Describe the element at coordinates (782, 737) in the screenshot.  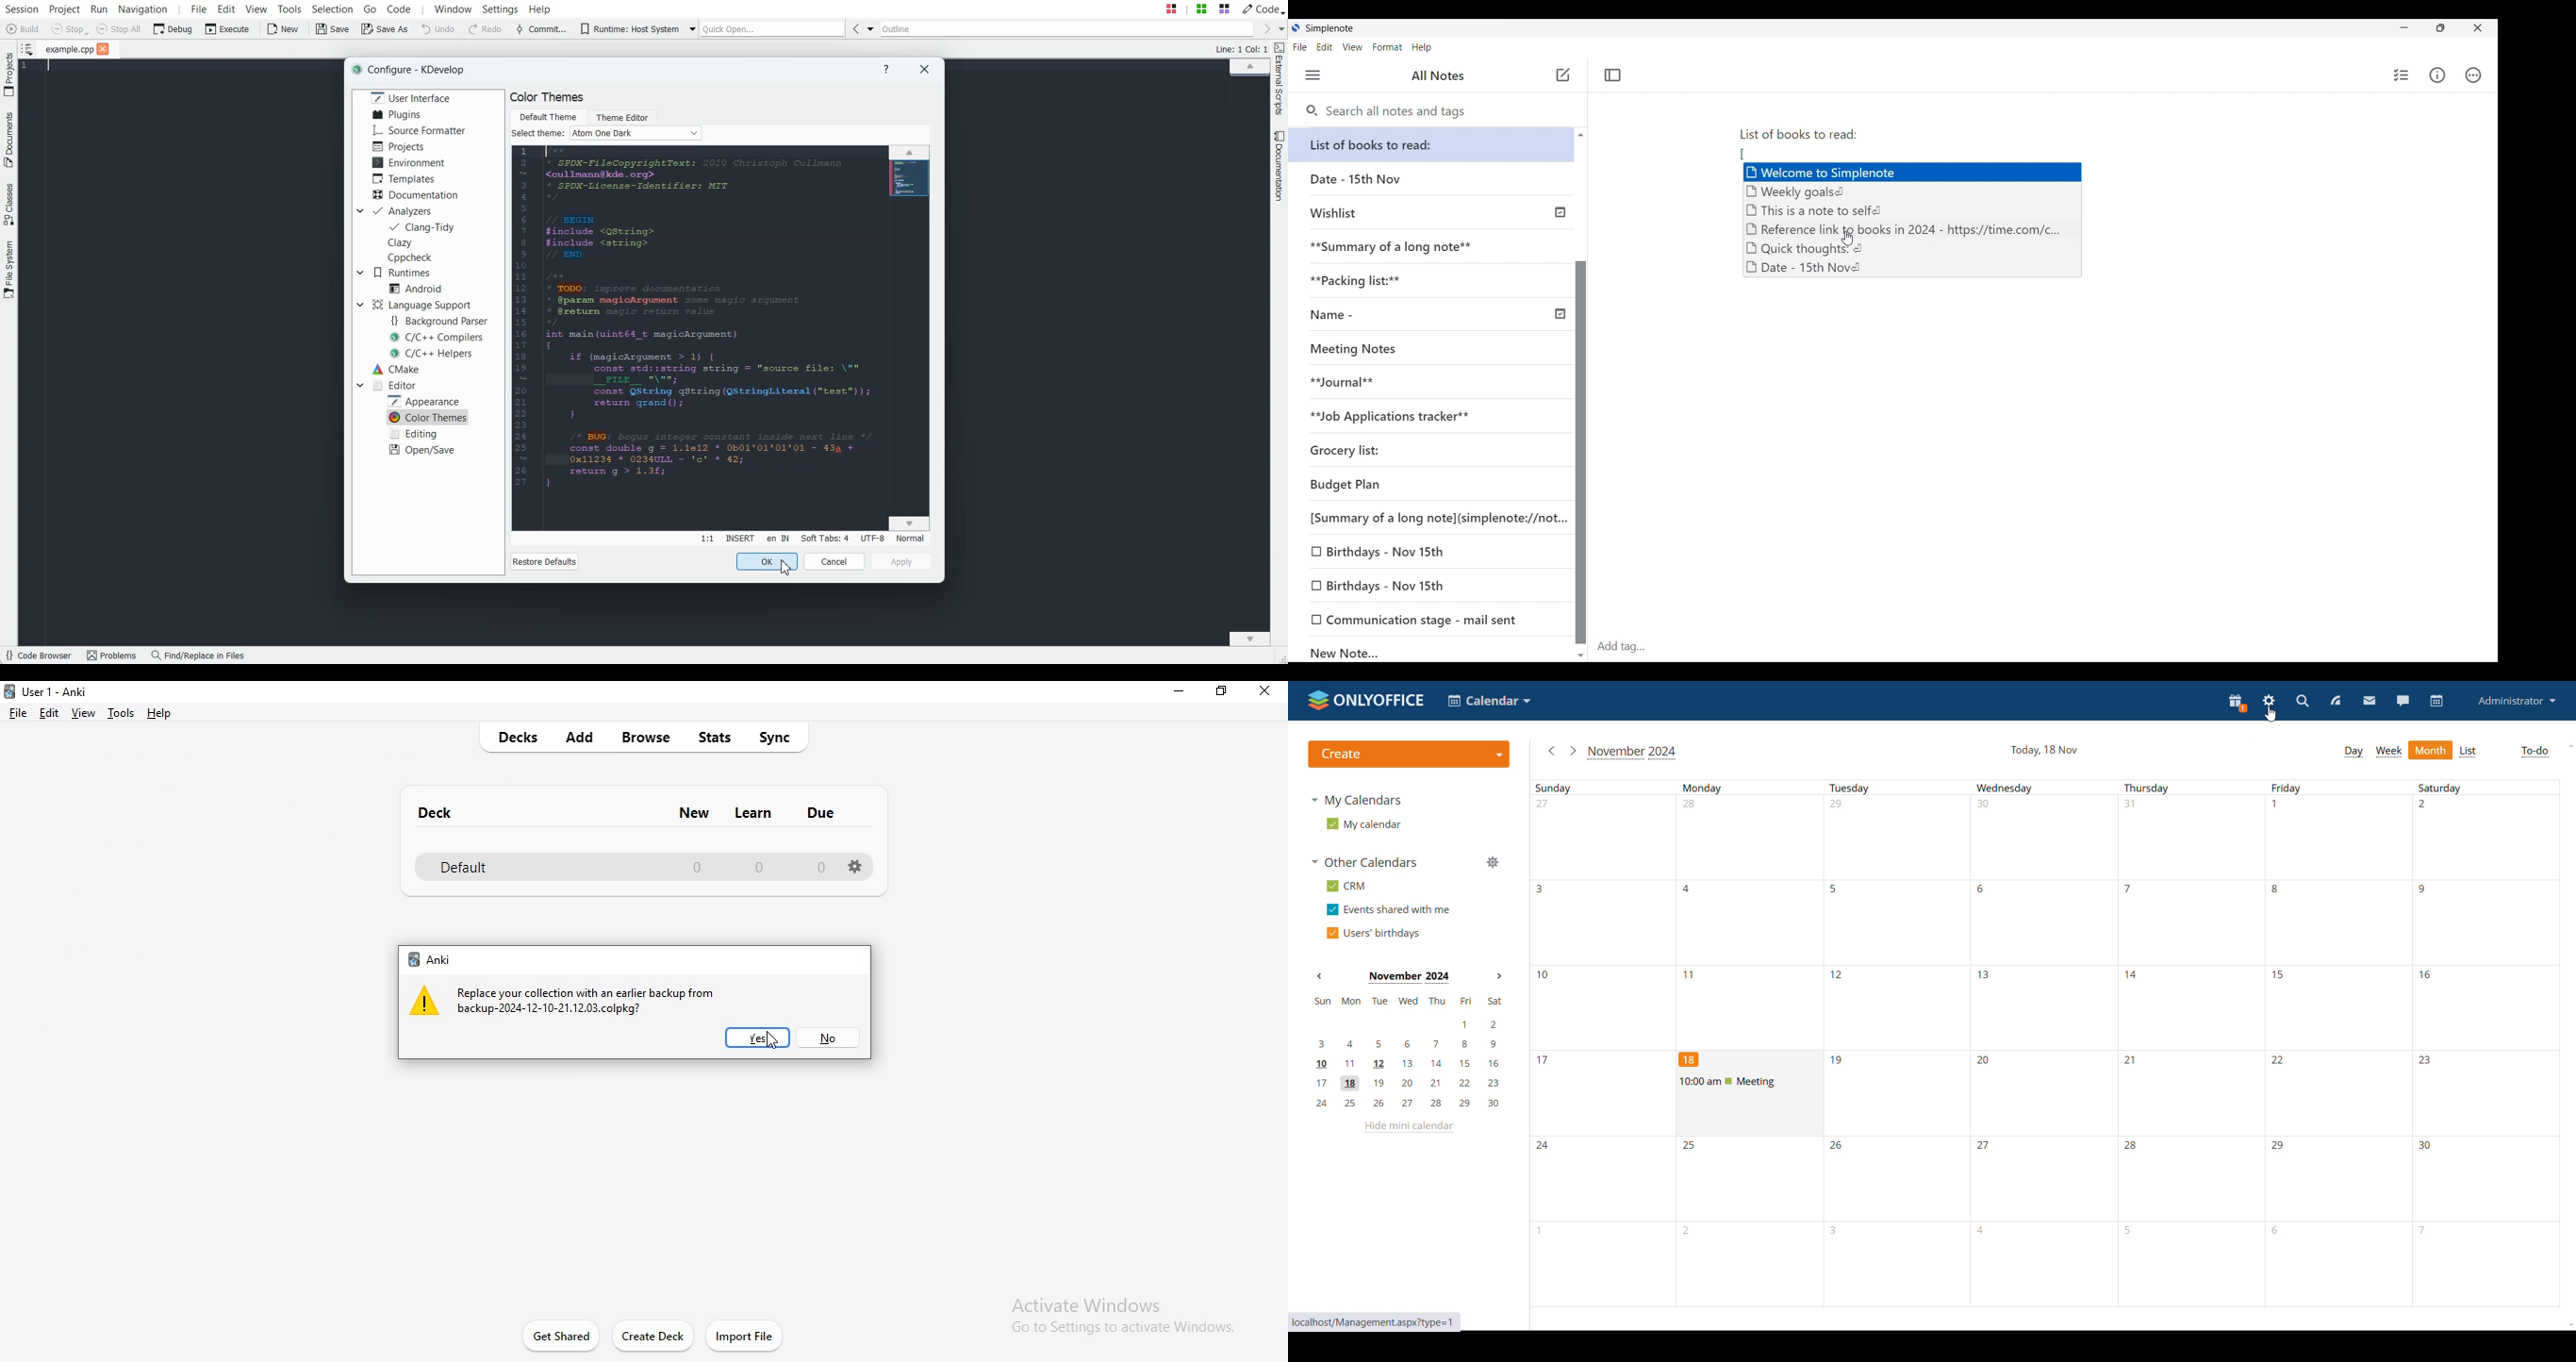
I see `sync` at that location.